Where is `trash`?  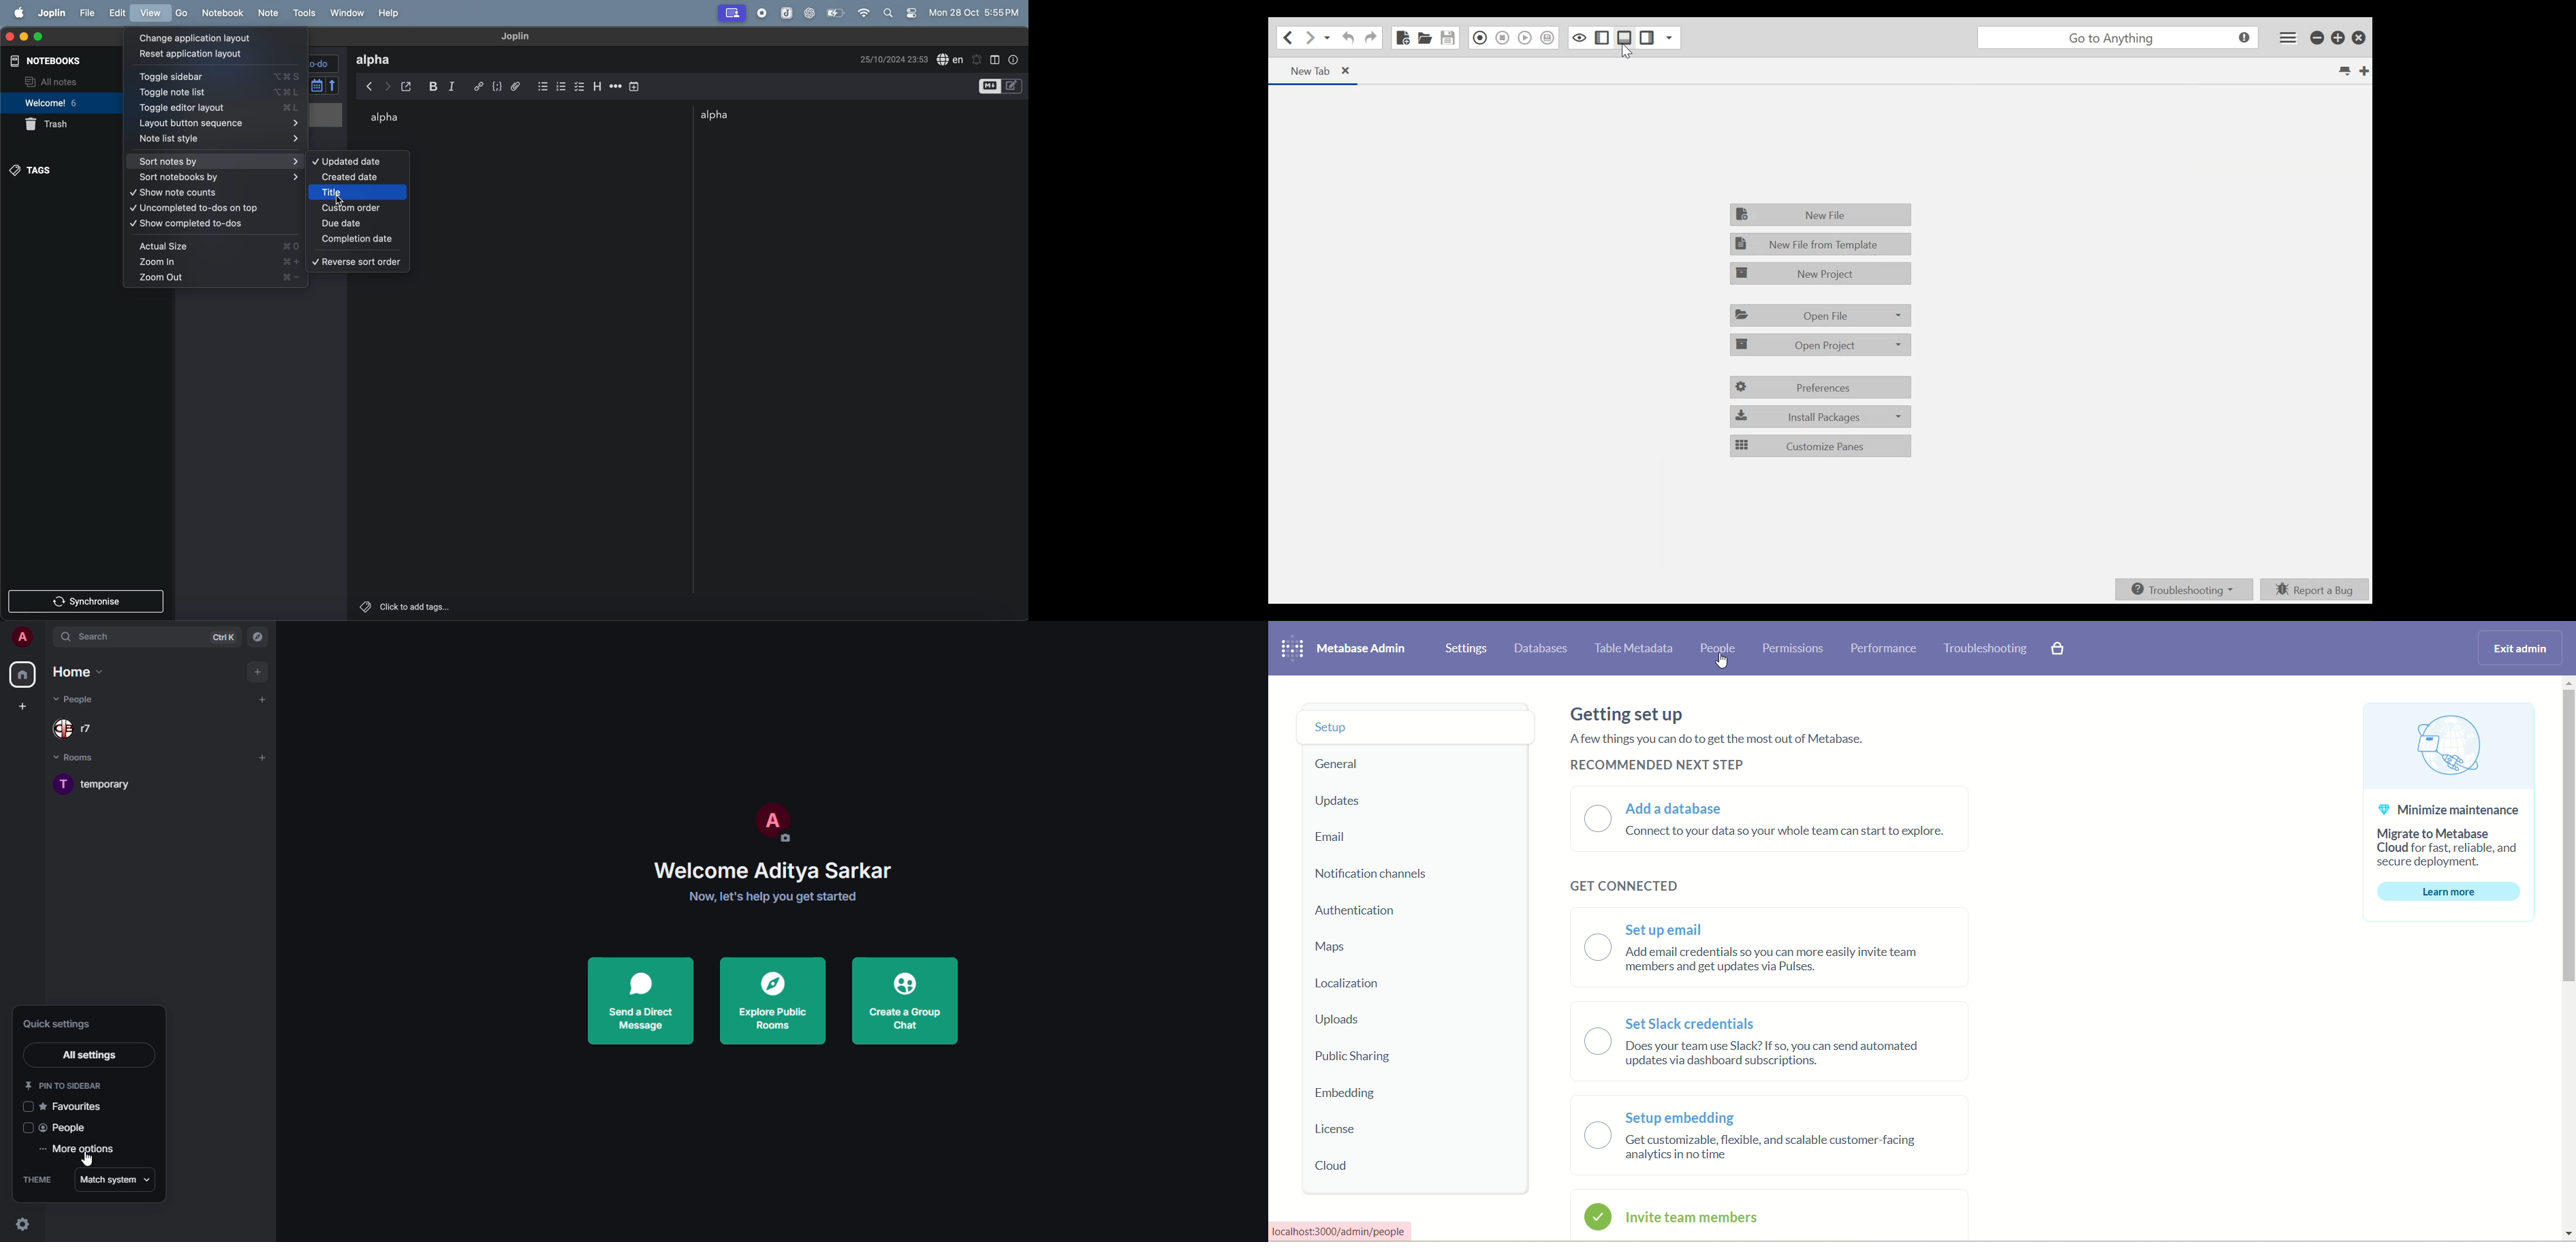 trash is located at coordinates (51, 125).